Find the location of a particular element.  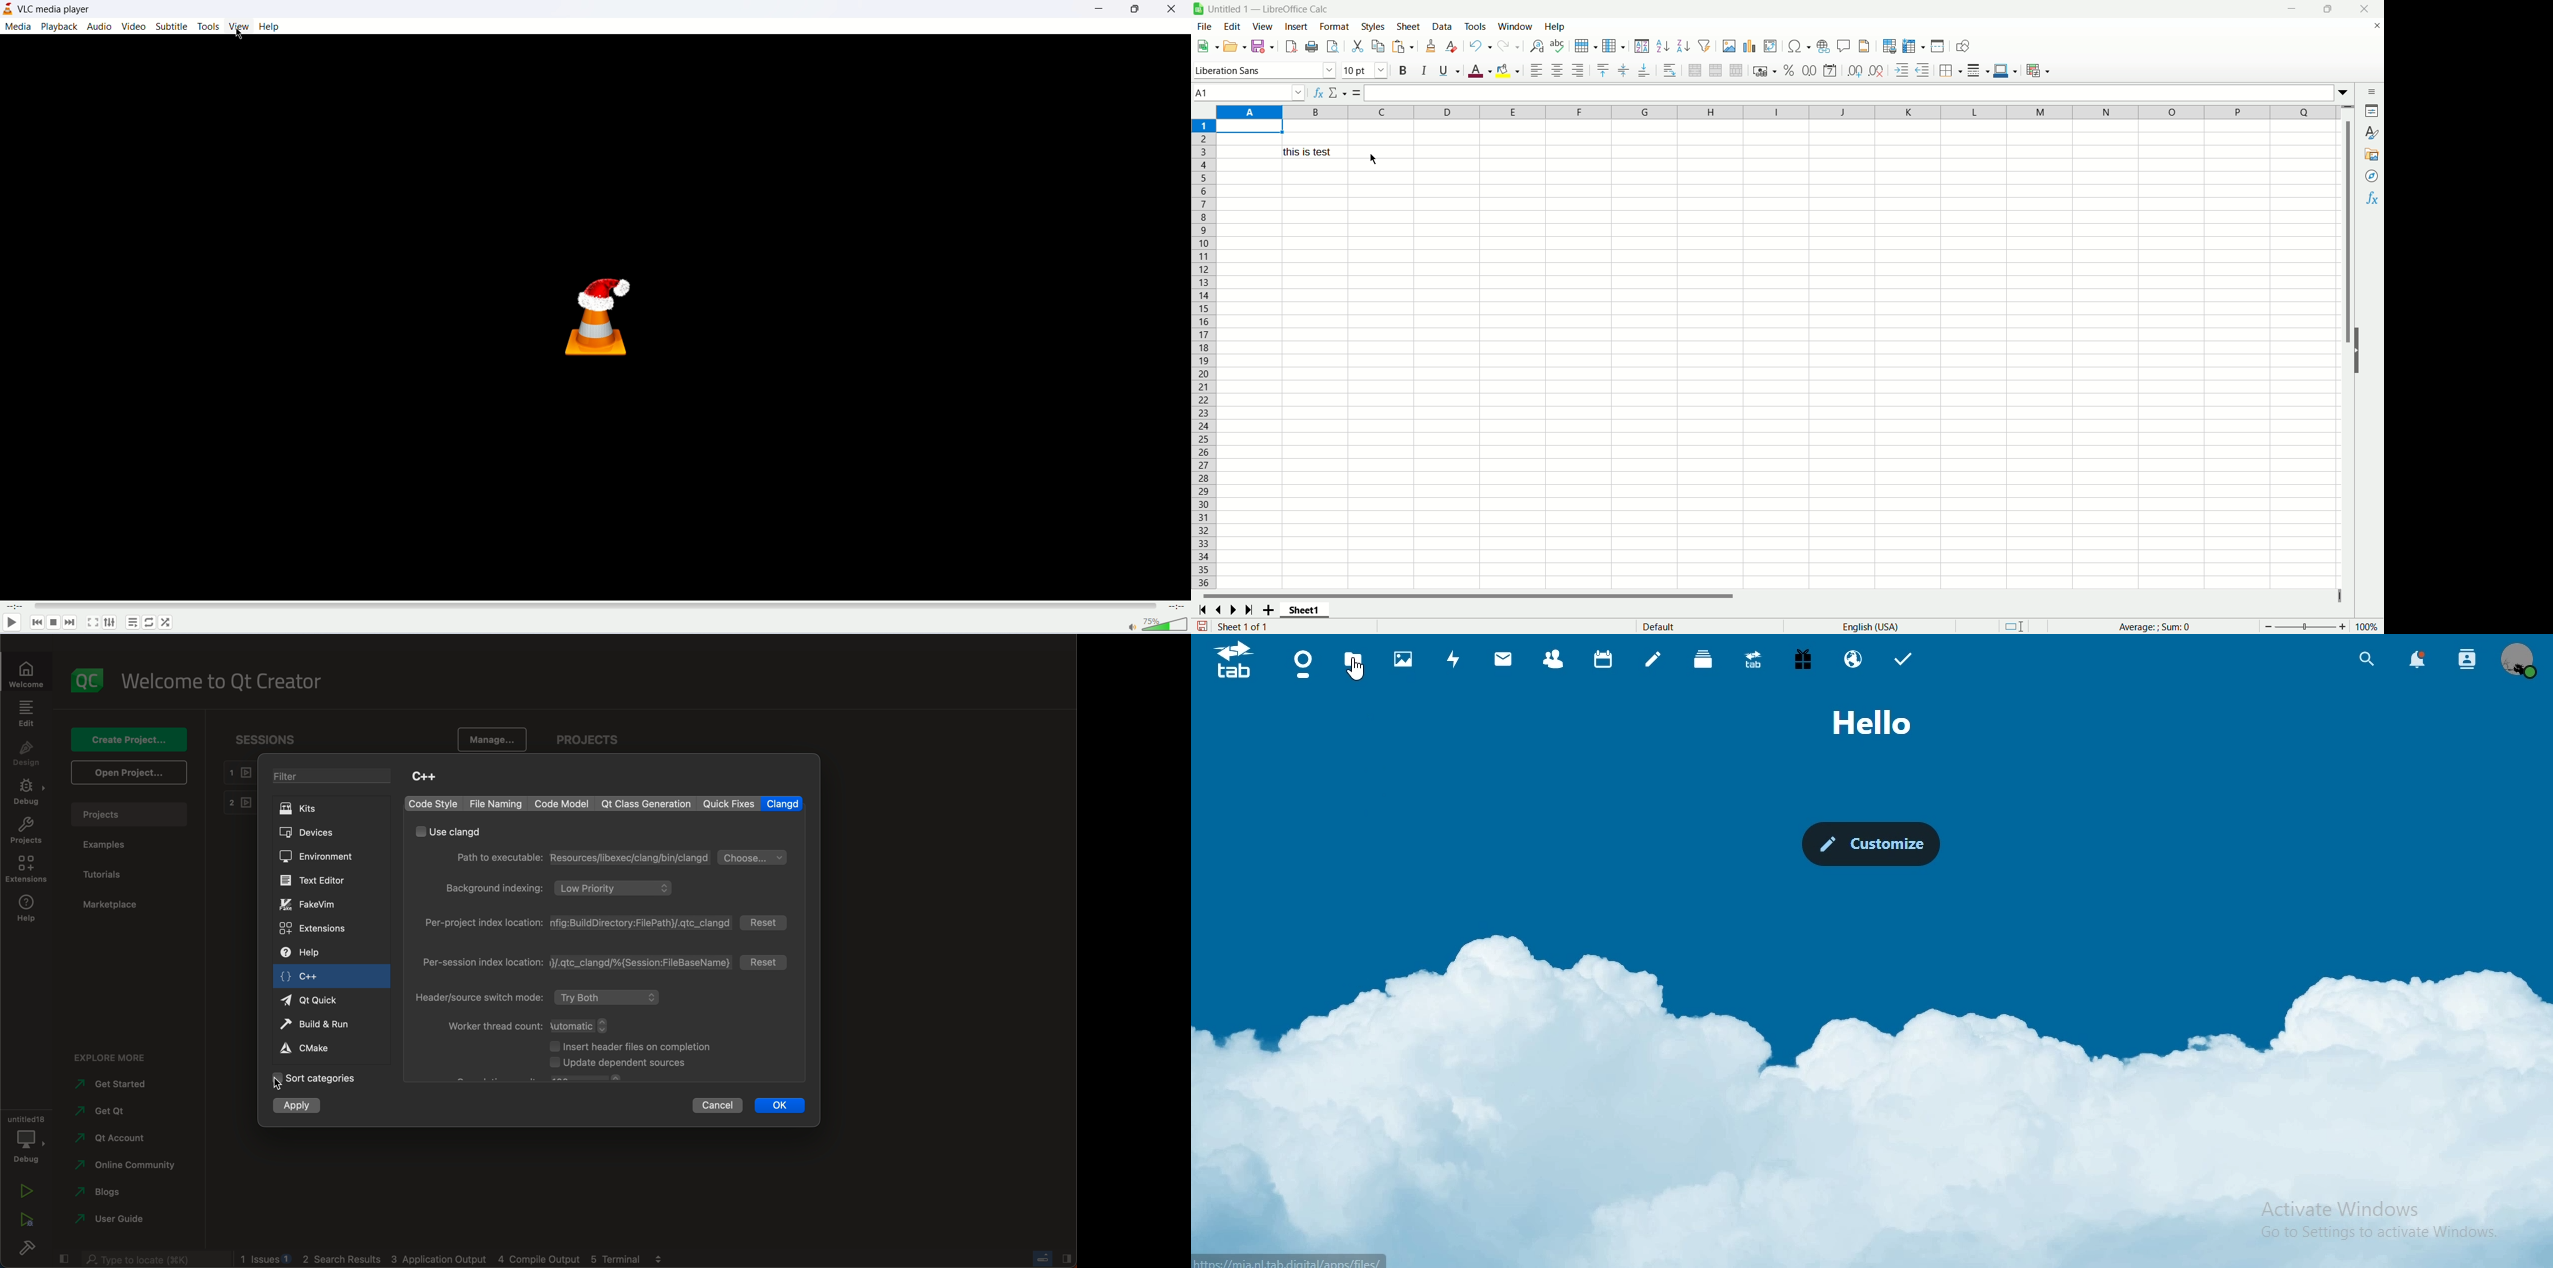

dashboard is located at coordinates (1303, 663).